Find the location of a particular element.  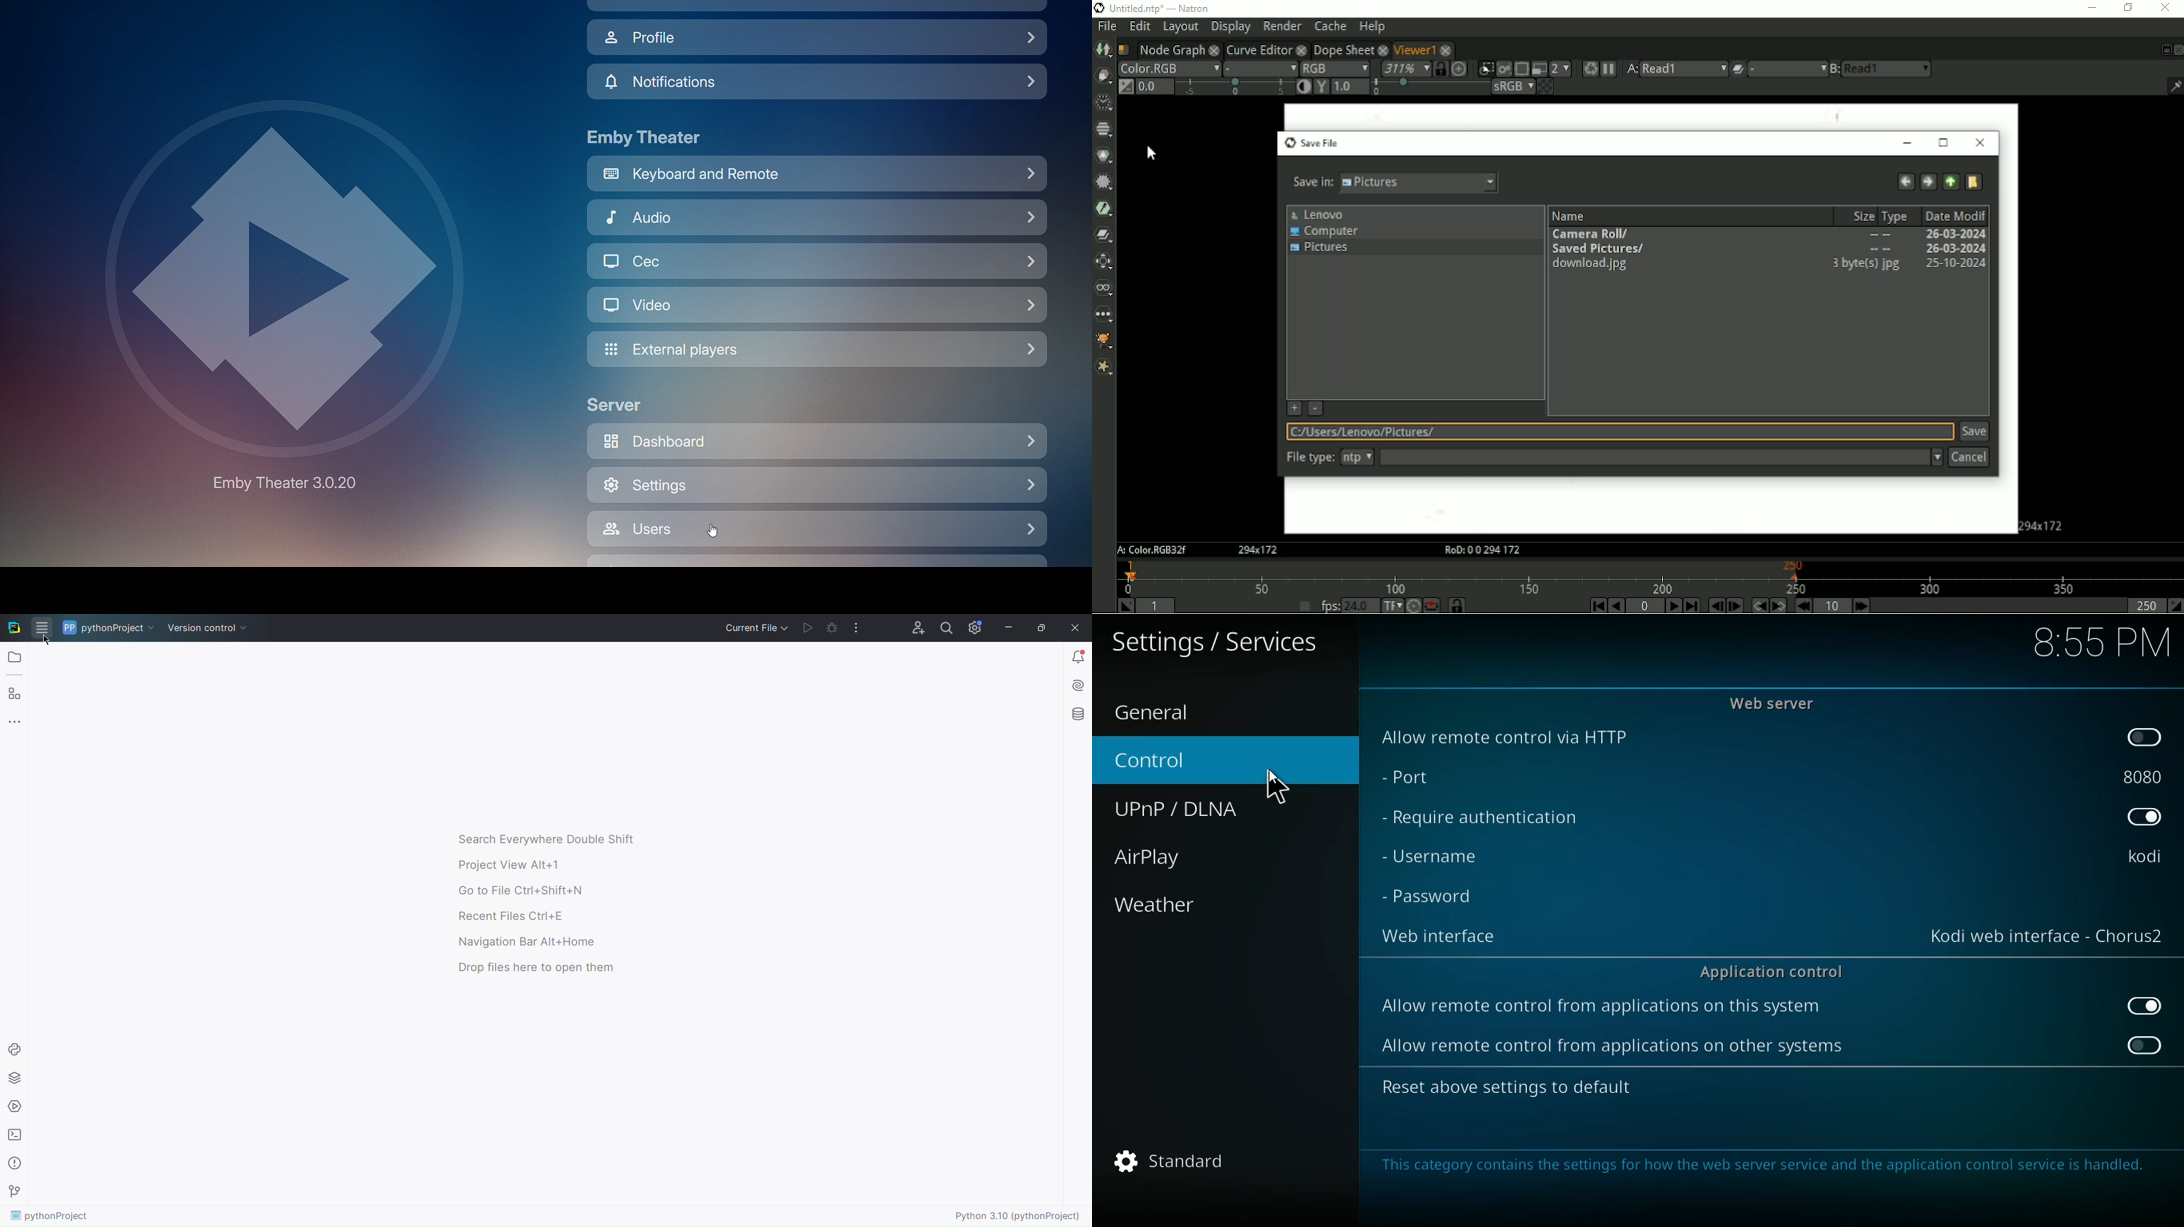

username is located at coordinates (2143, 858).